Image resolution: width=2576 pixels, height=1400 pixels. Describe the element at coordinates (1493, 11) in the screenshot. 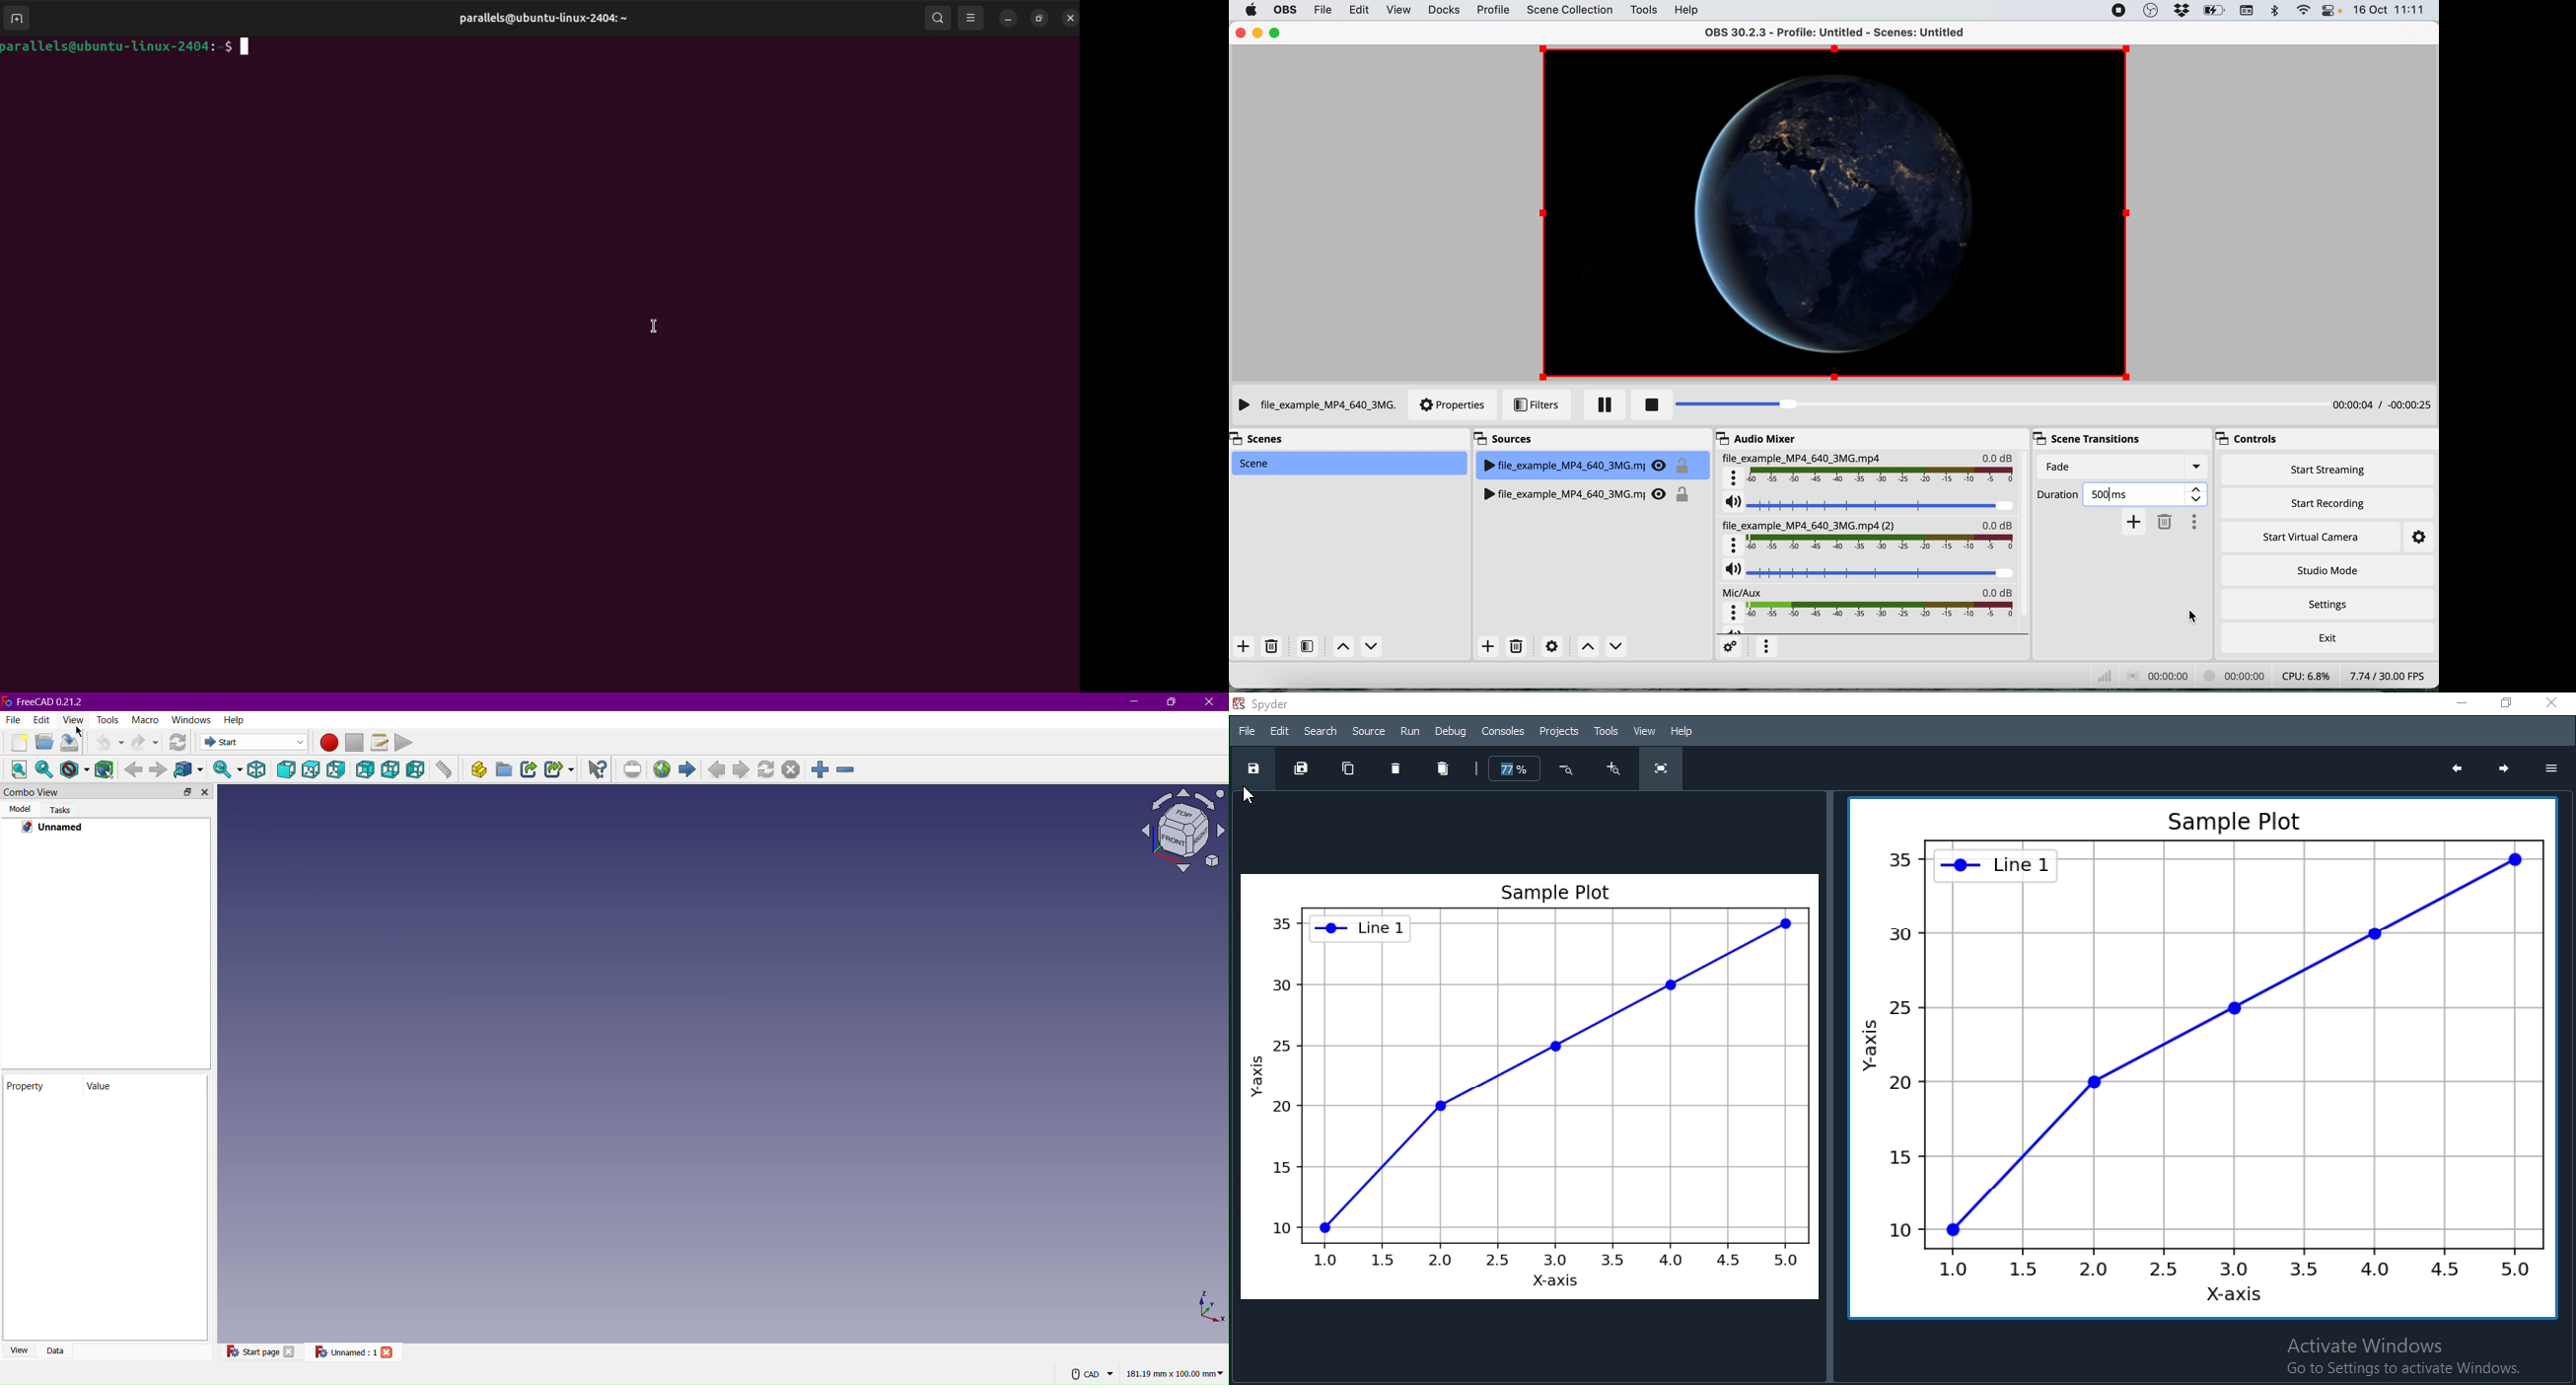

I see `profile` at that location.